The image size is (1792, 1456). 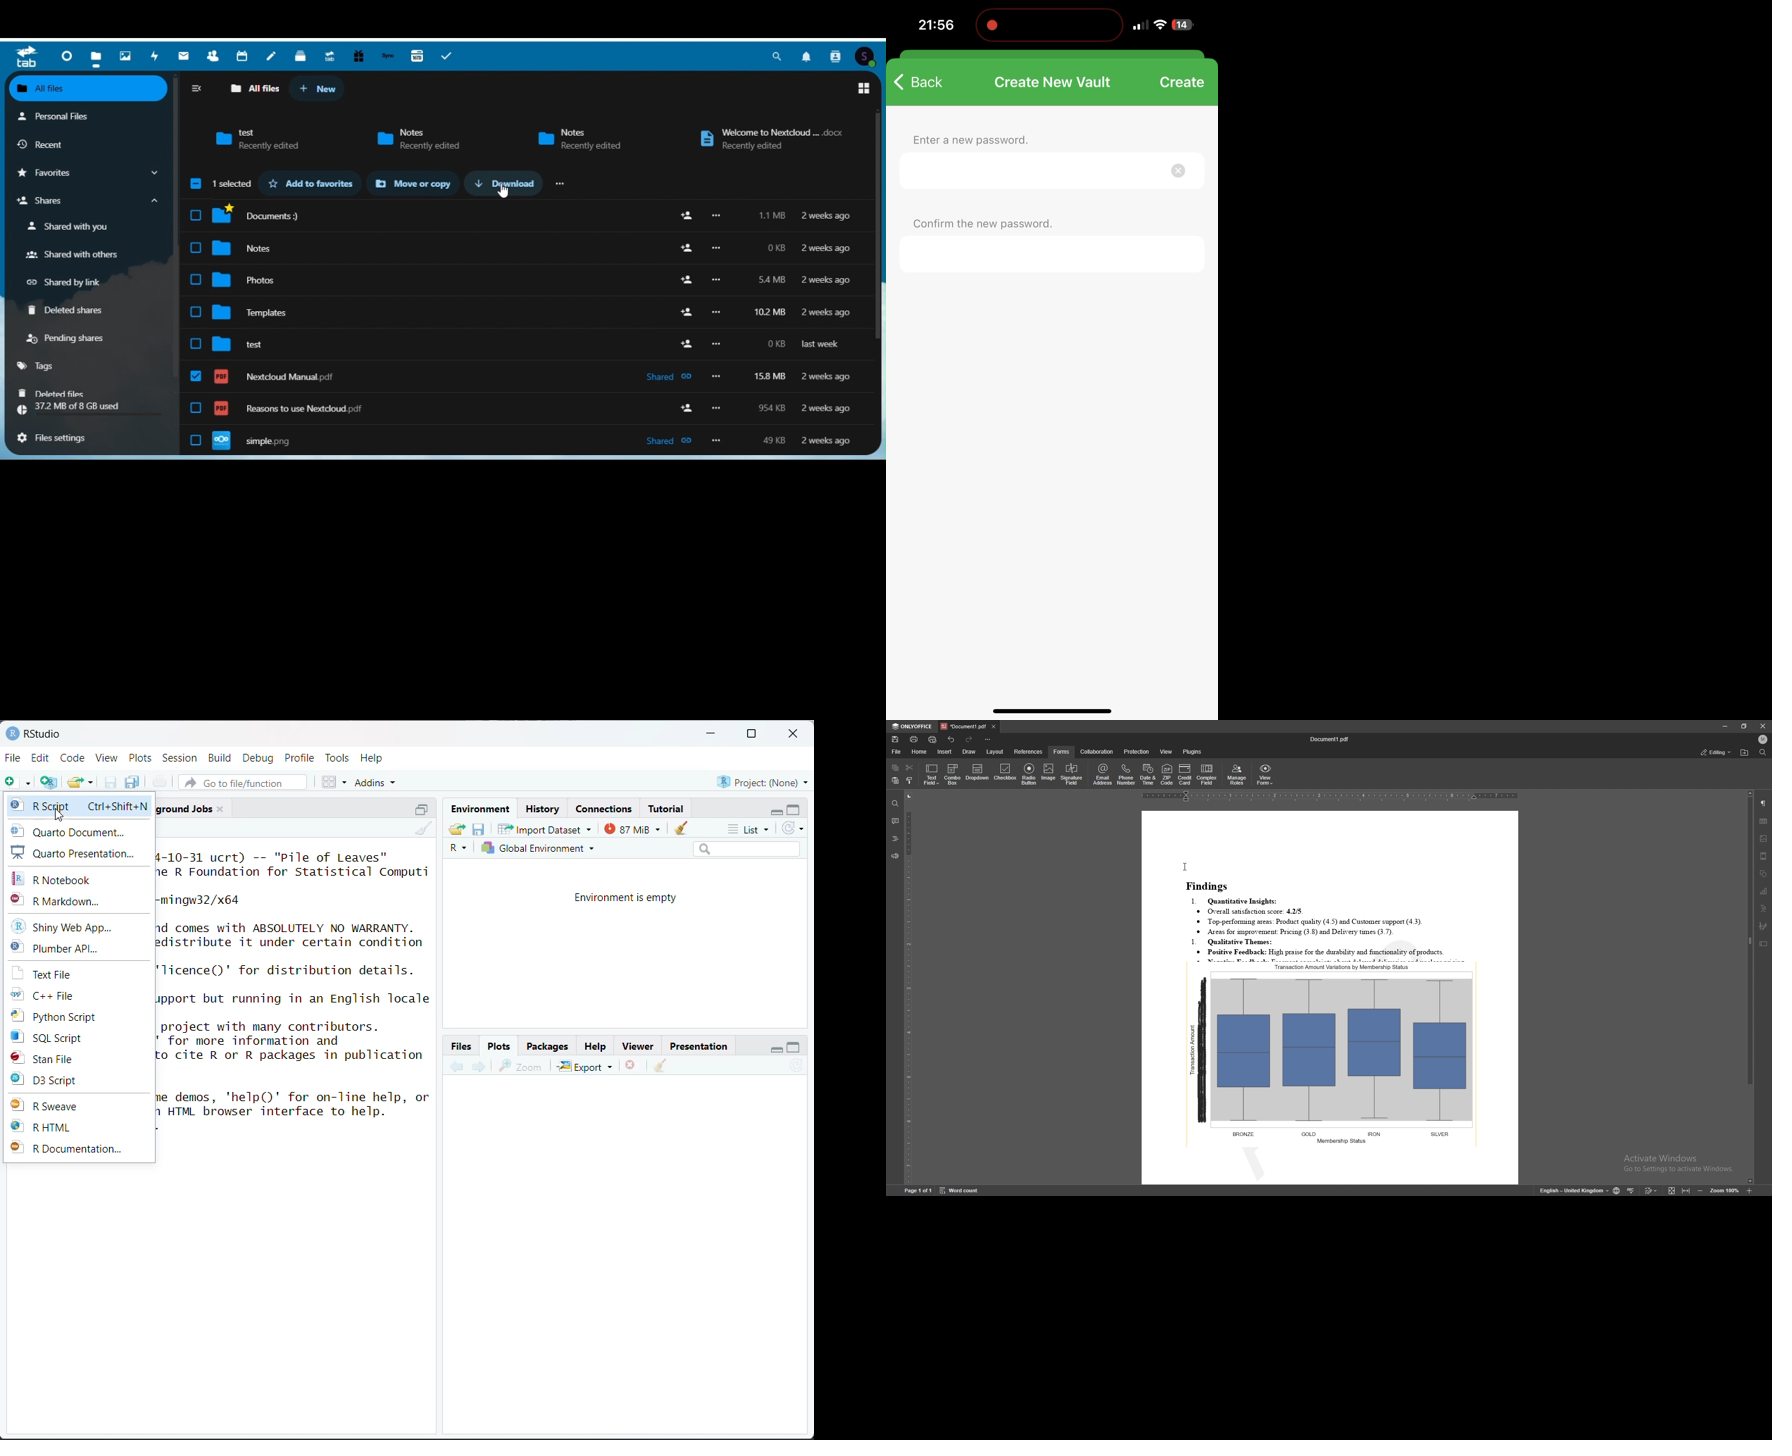 What do you see at coordinates (631, 828) in the screenshot?
I see `87 MiB` at bounding box center [631, 828].